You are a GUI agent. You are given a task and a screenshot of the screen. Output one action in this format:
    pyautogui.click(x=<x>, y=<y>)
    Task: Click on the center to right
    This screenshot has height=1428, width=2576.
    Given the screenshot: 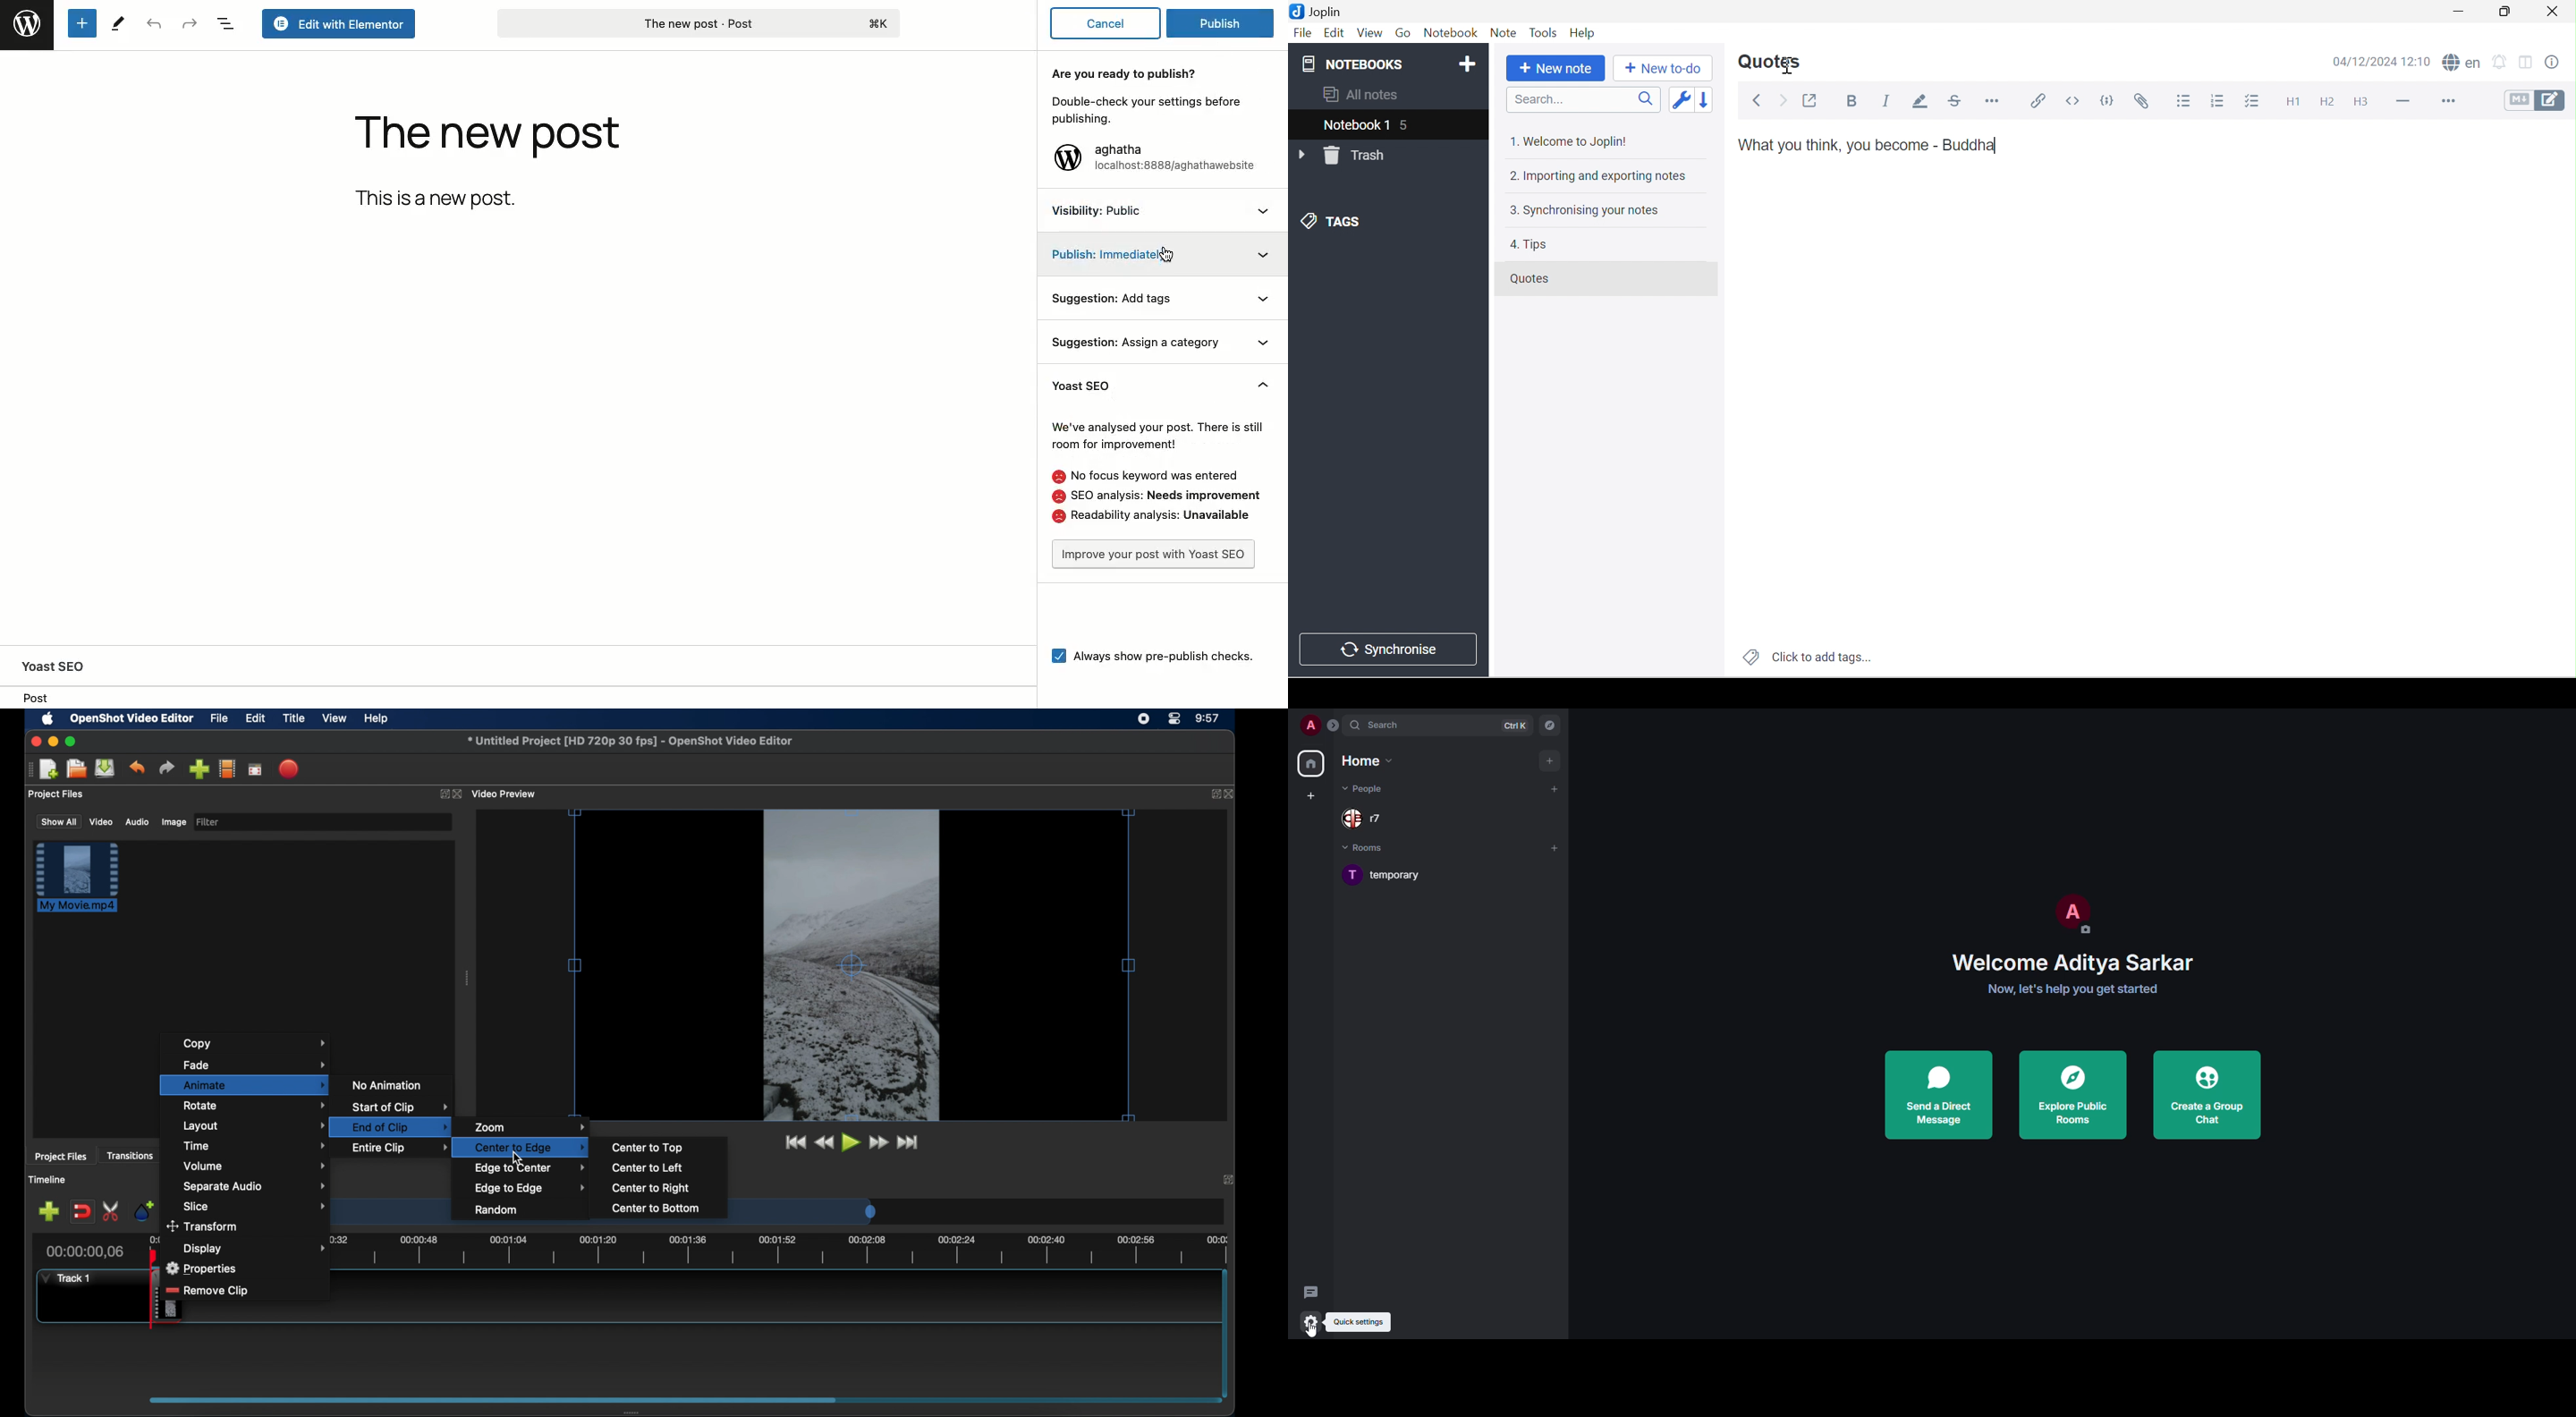 What is the action you would take?
    pyautogui.click(x=651, y=1188)
    